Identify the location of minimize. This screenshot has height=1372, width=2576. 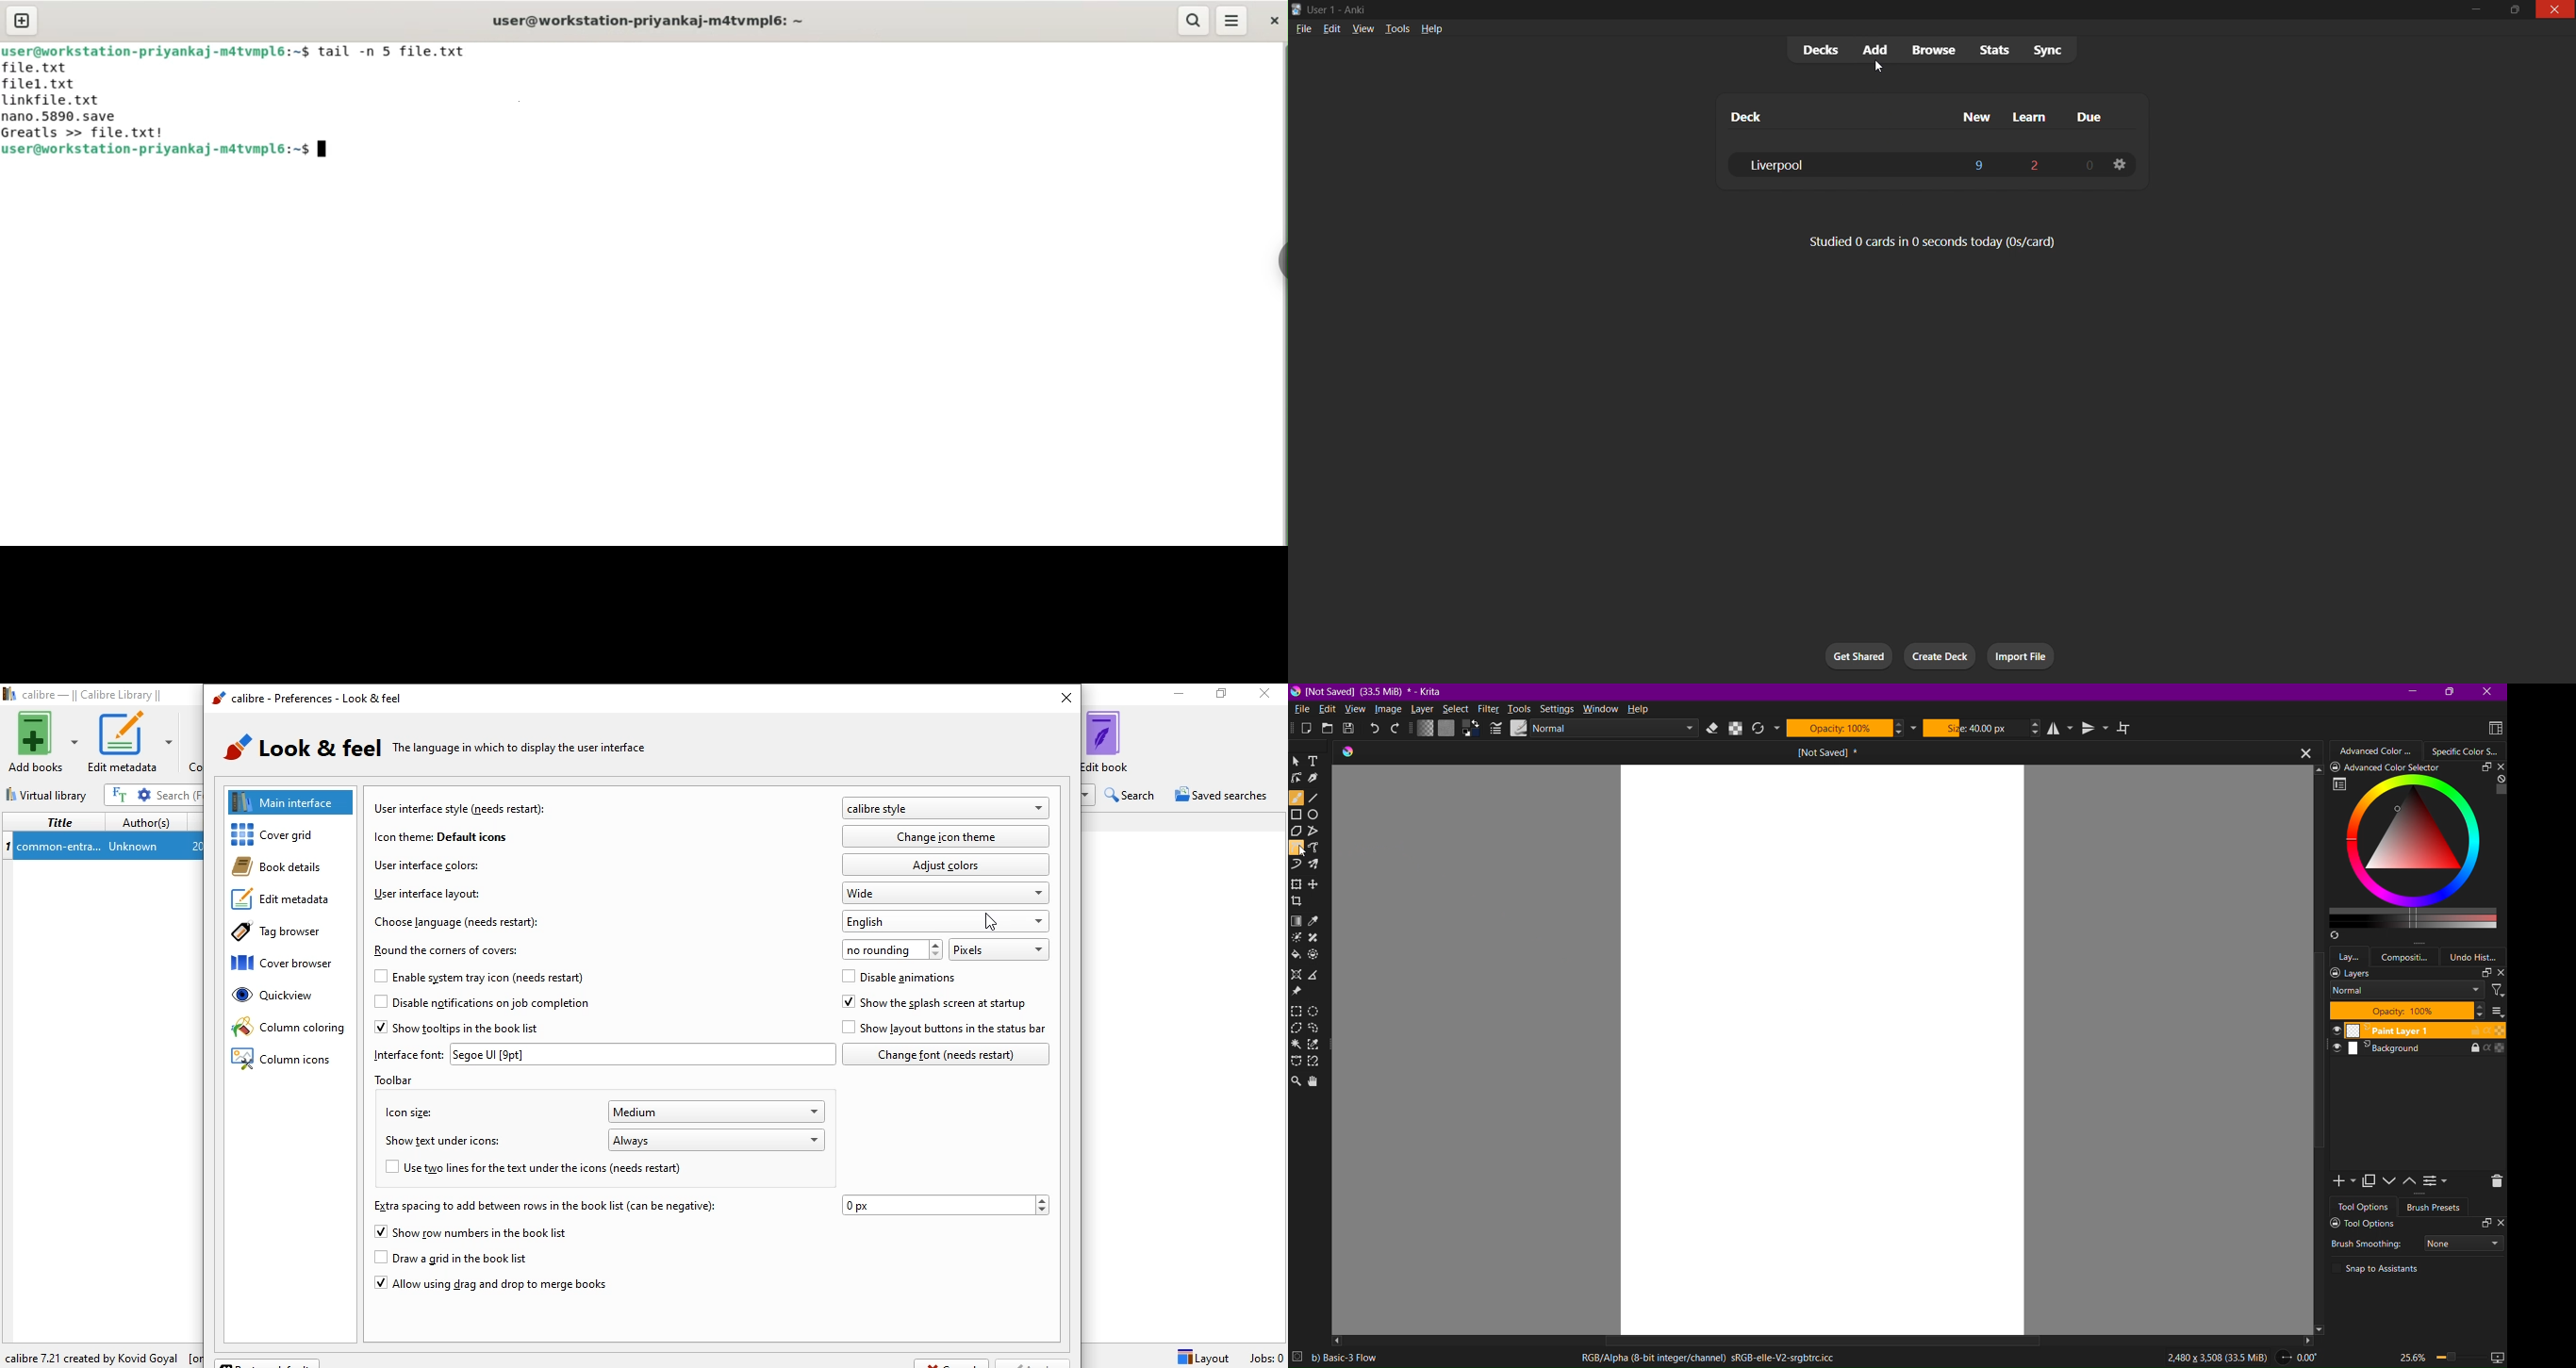
(2475, 9).